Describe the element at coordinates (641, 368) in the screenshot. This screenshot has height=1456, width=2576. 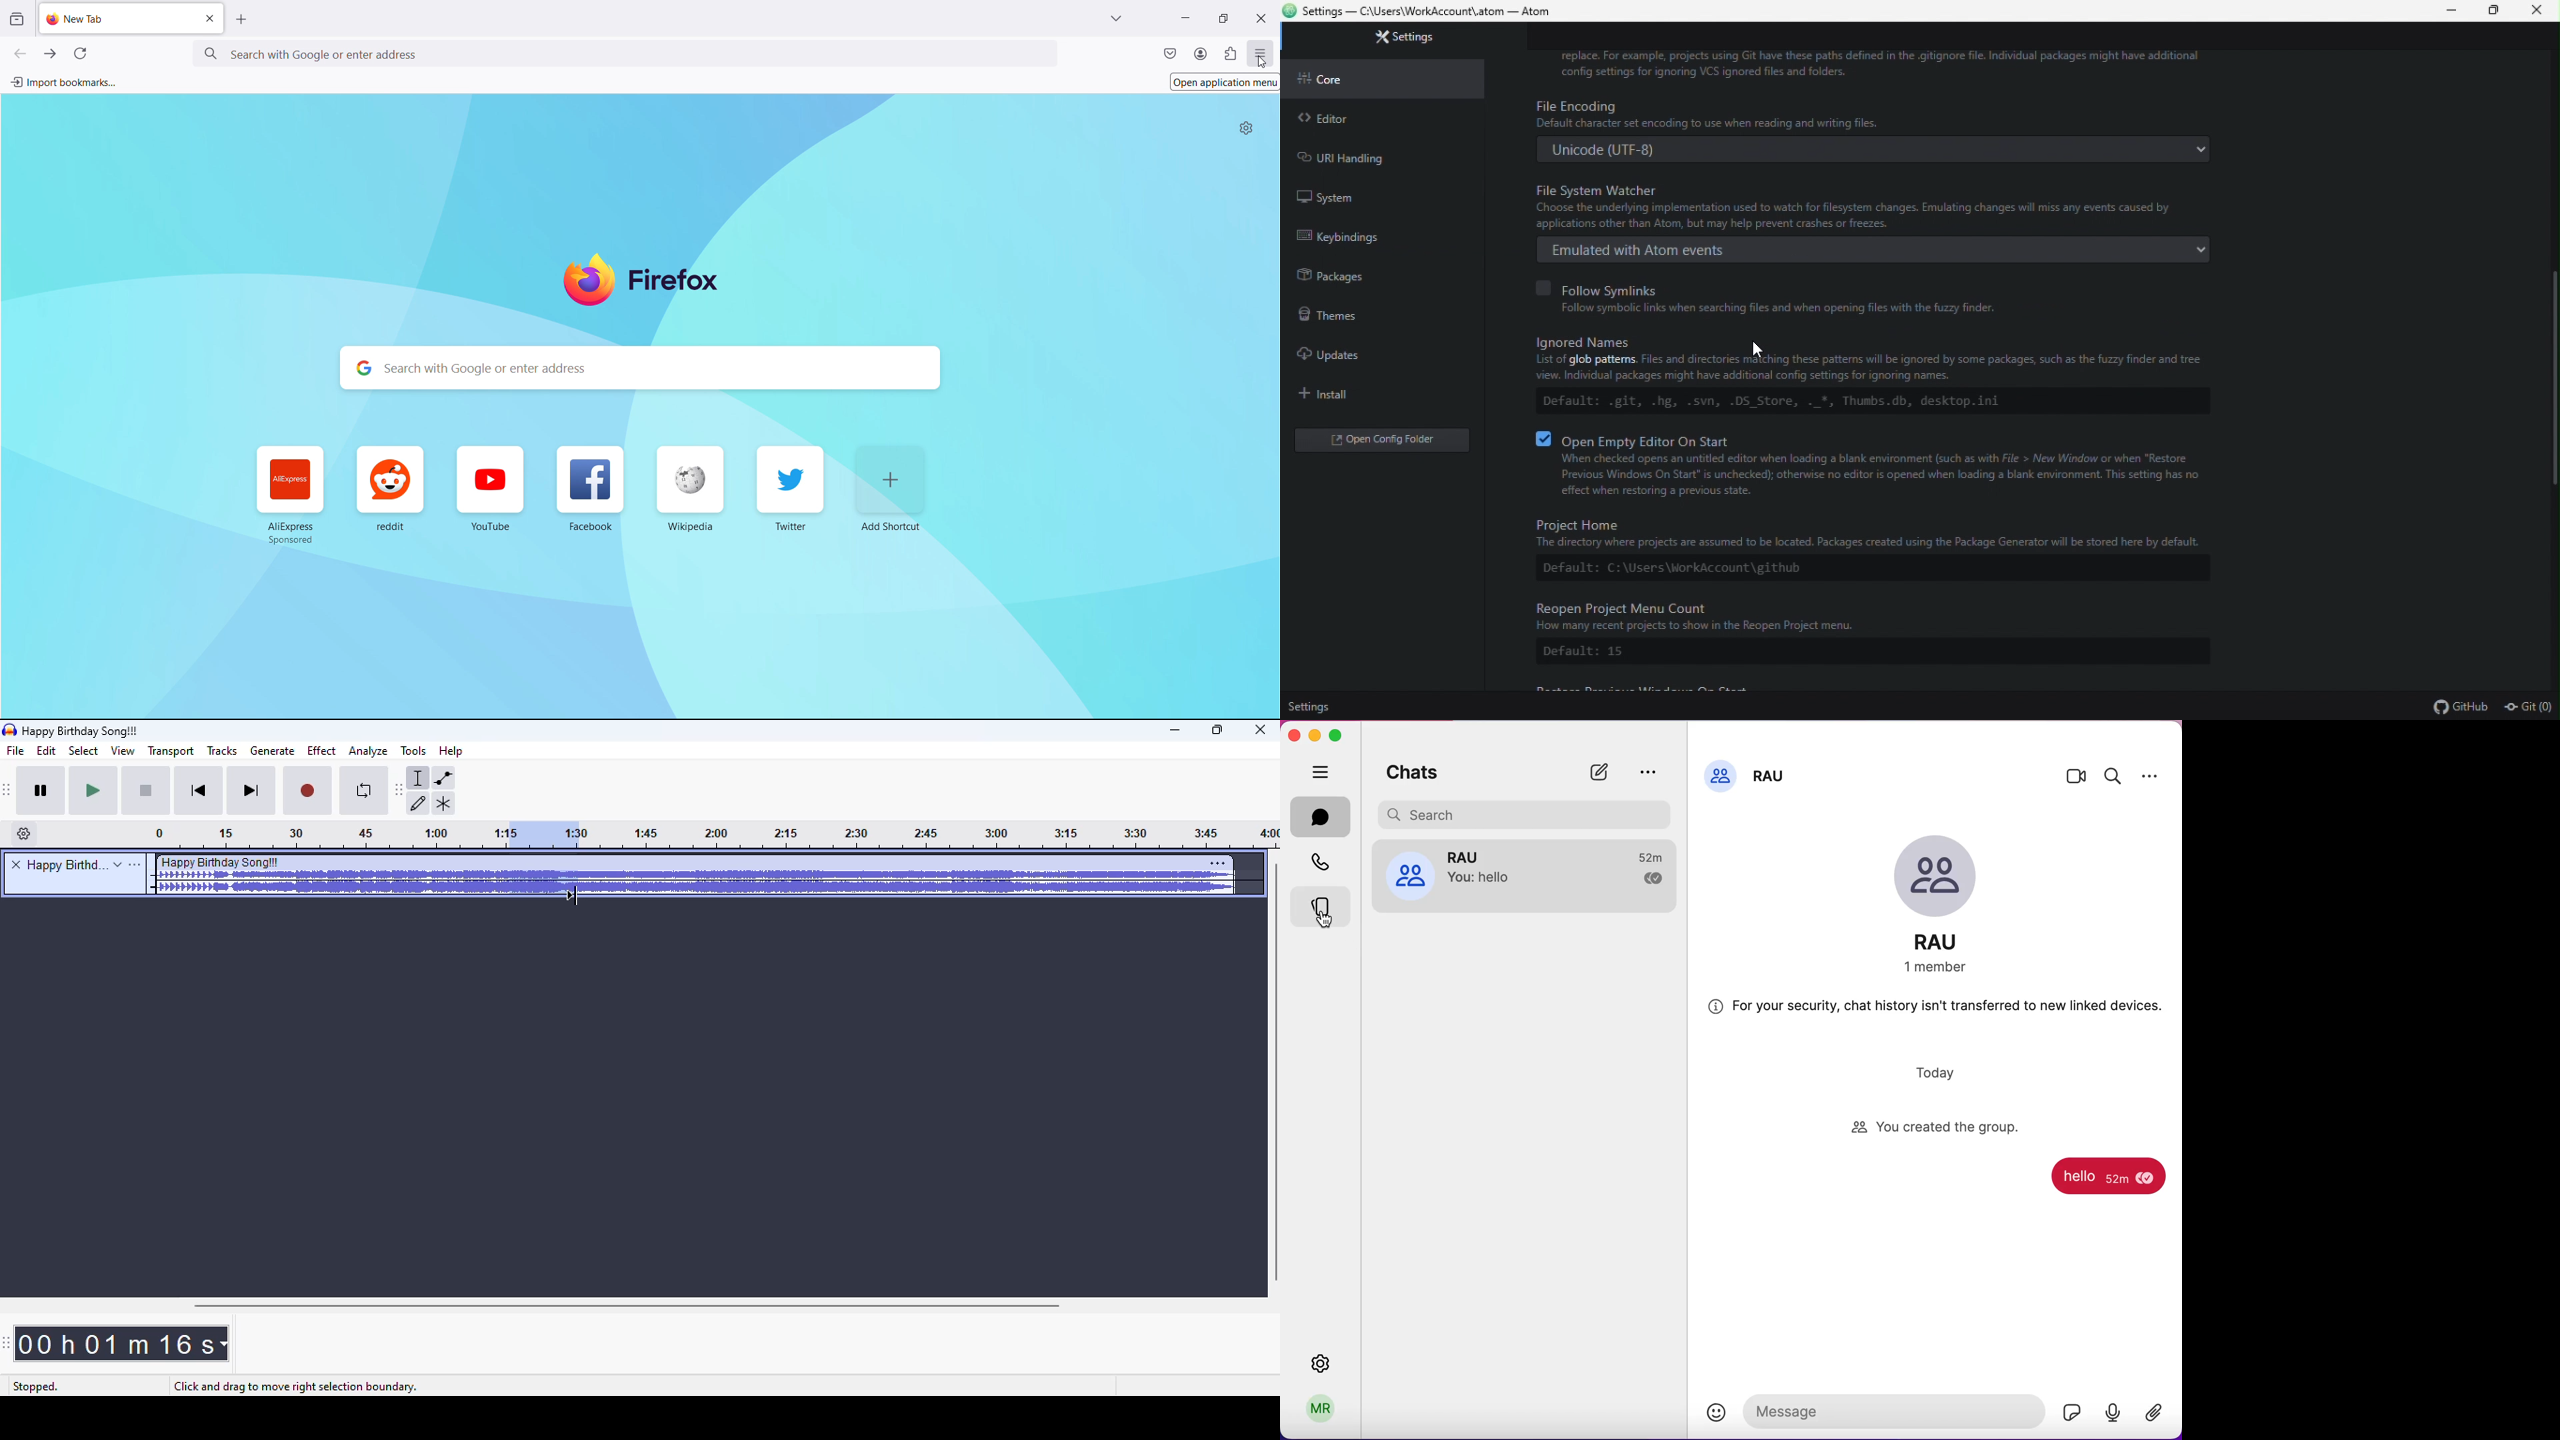
I see `search with google or enter address` at that location.